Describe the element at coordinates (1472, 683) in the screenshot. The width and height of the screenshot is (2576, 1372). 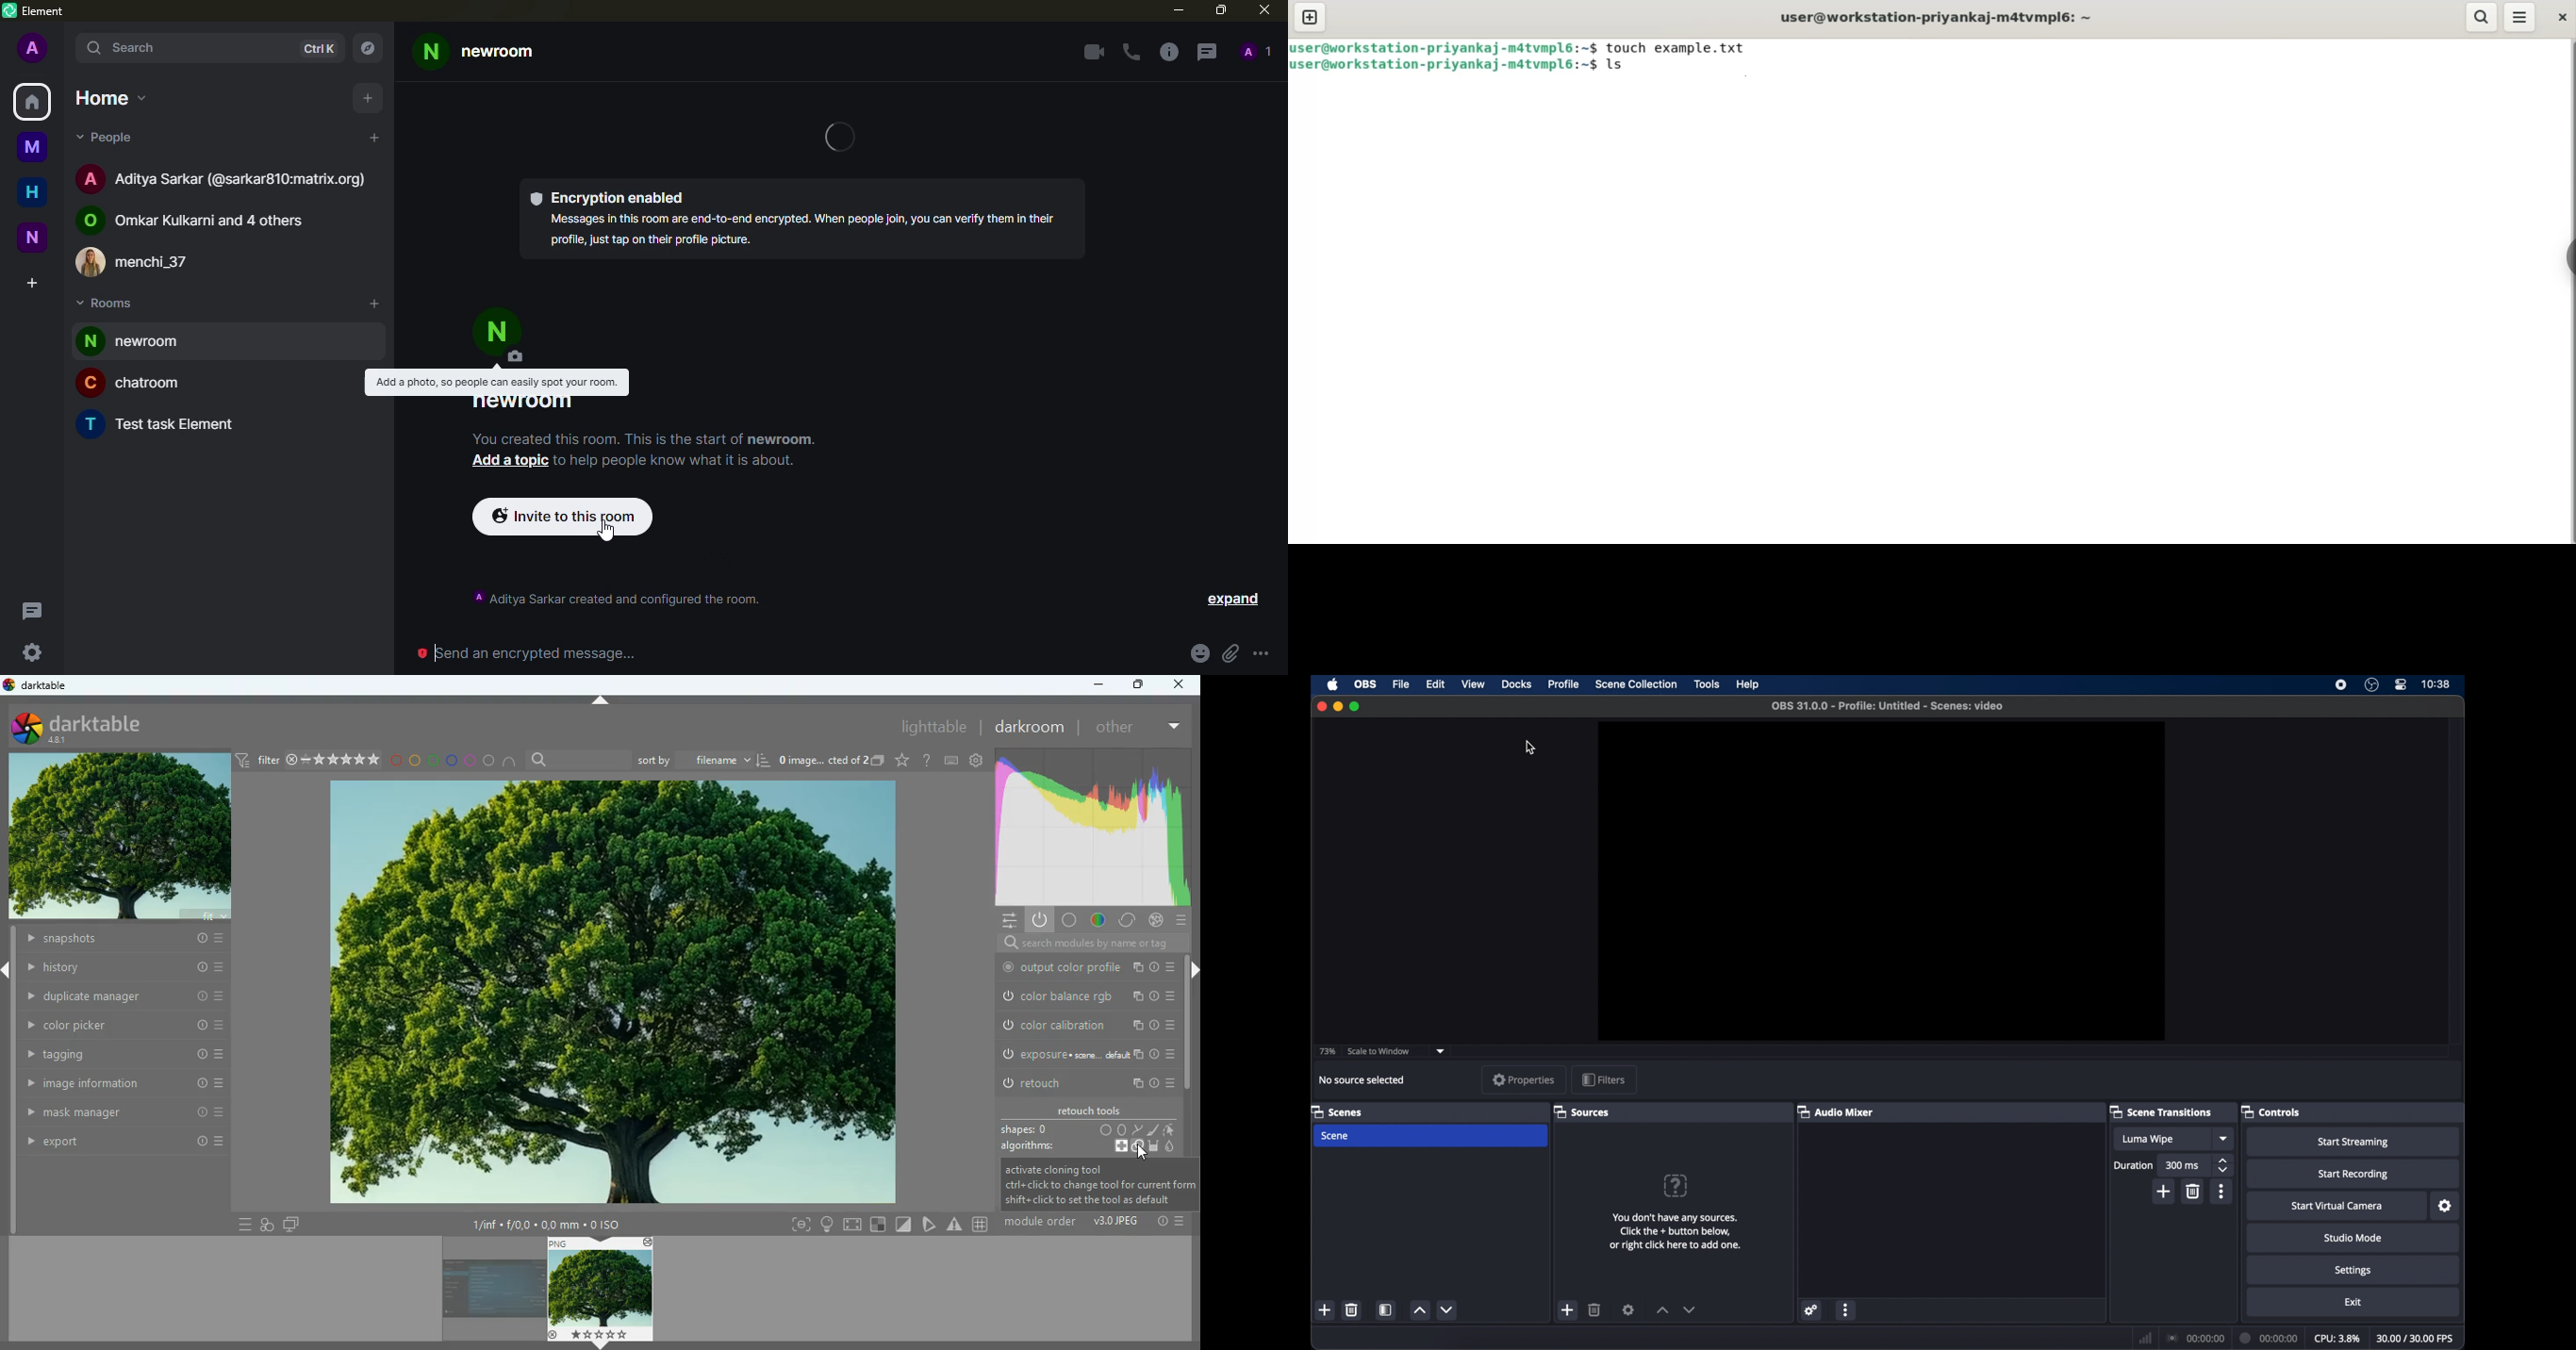
I see `view` at that location.